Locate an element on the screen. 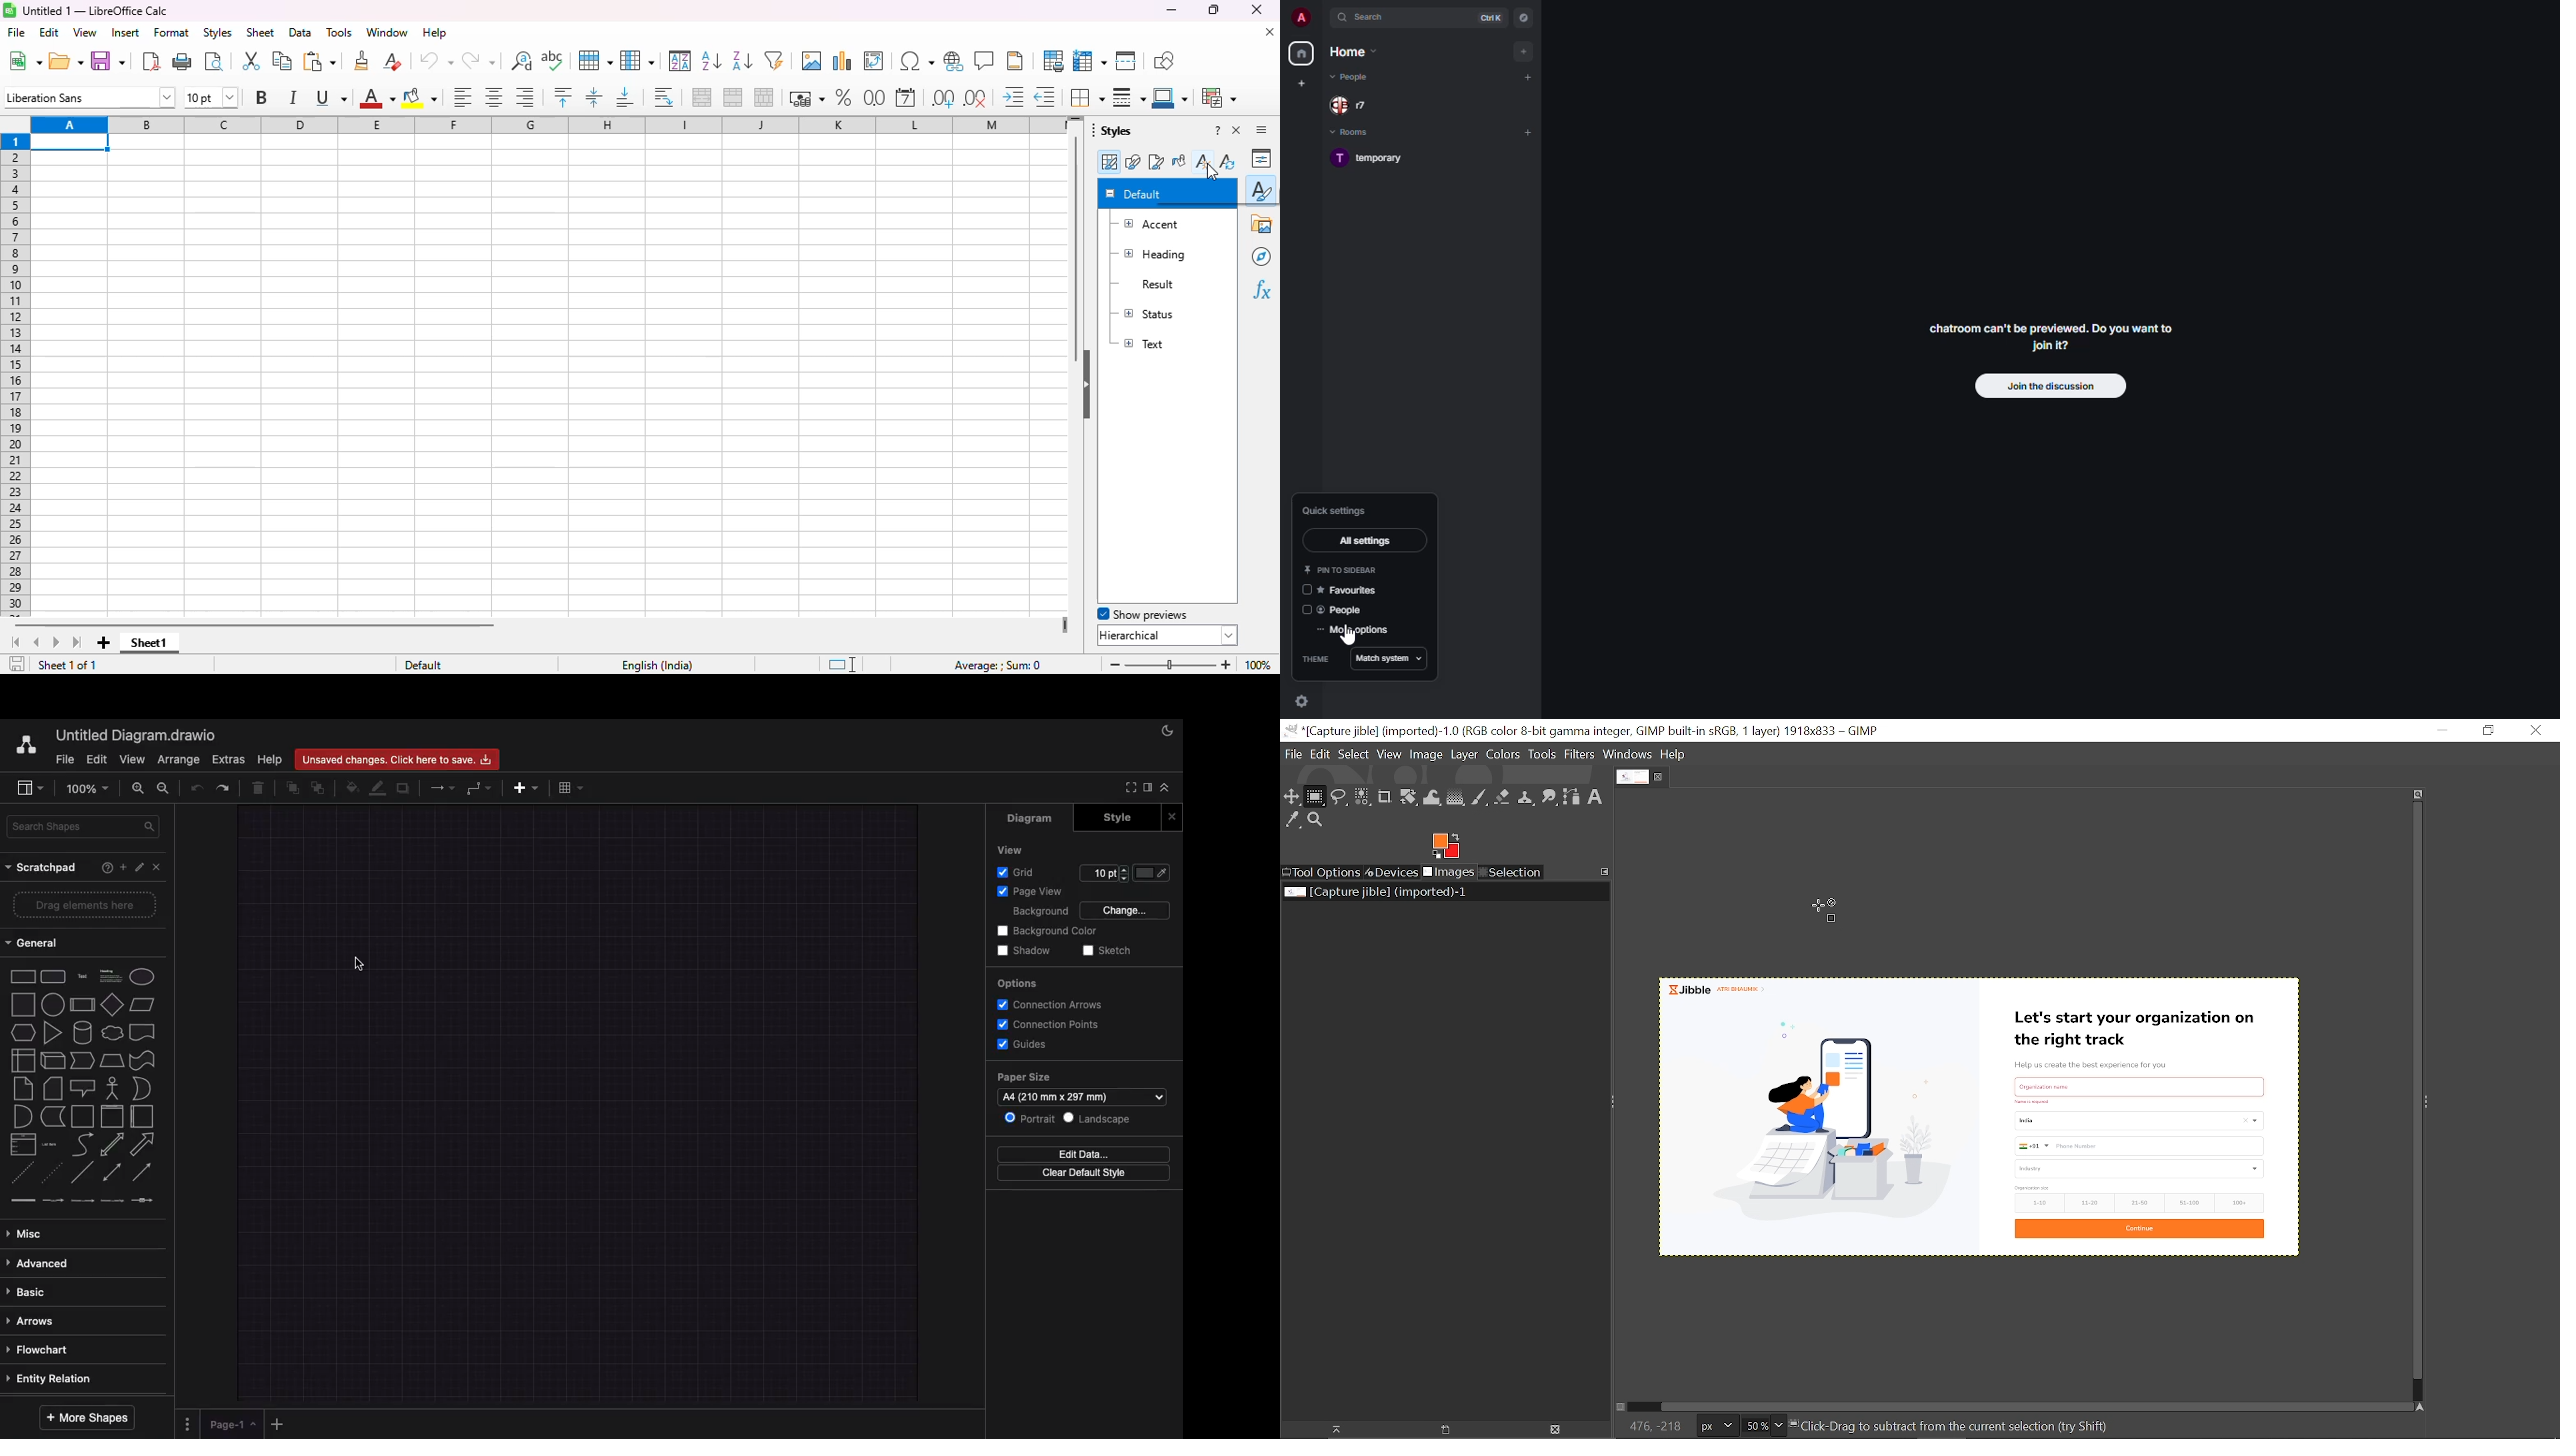 The image size is (2576, 1456). split window is located at coordinates (1126, 61).